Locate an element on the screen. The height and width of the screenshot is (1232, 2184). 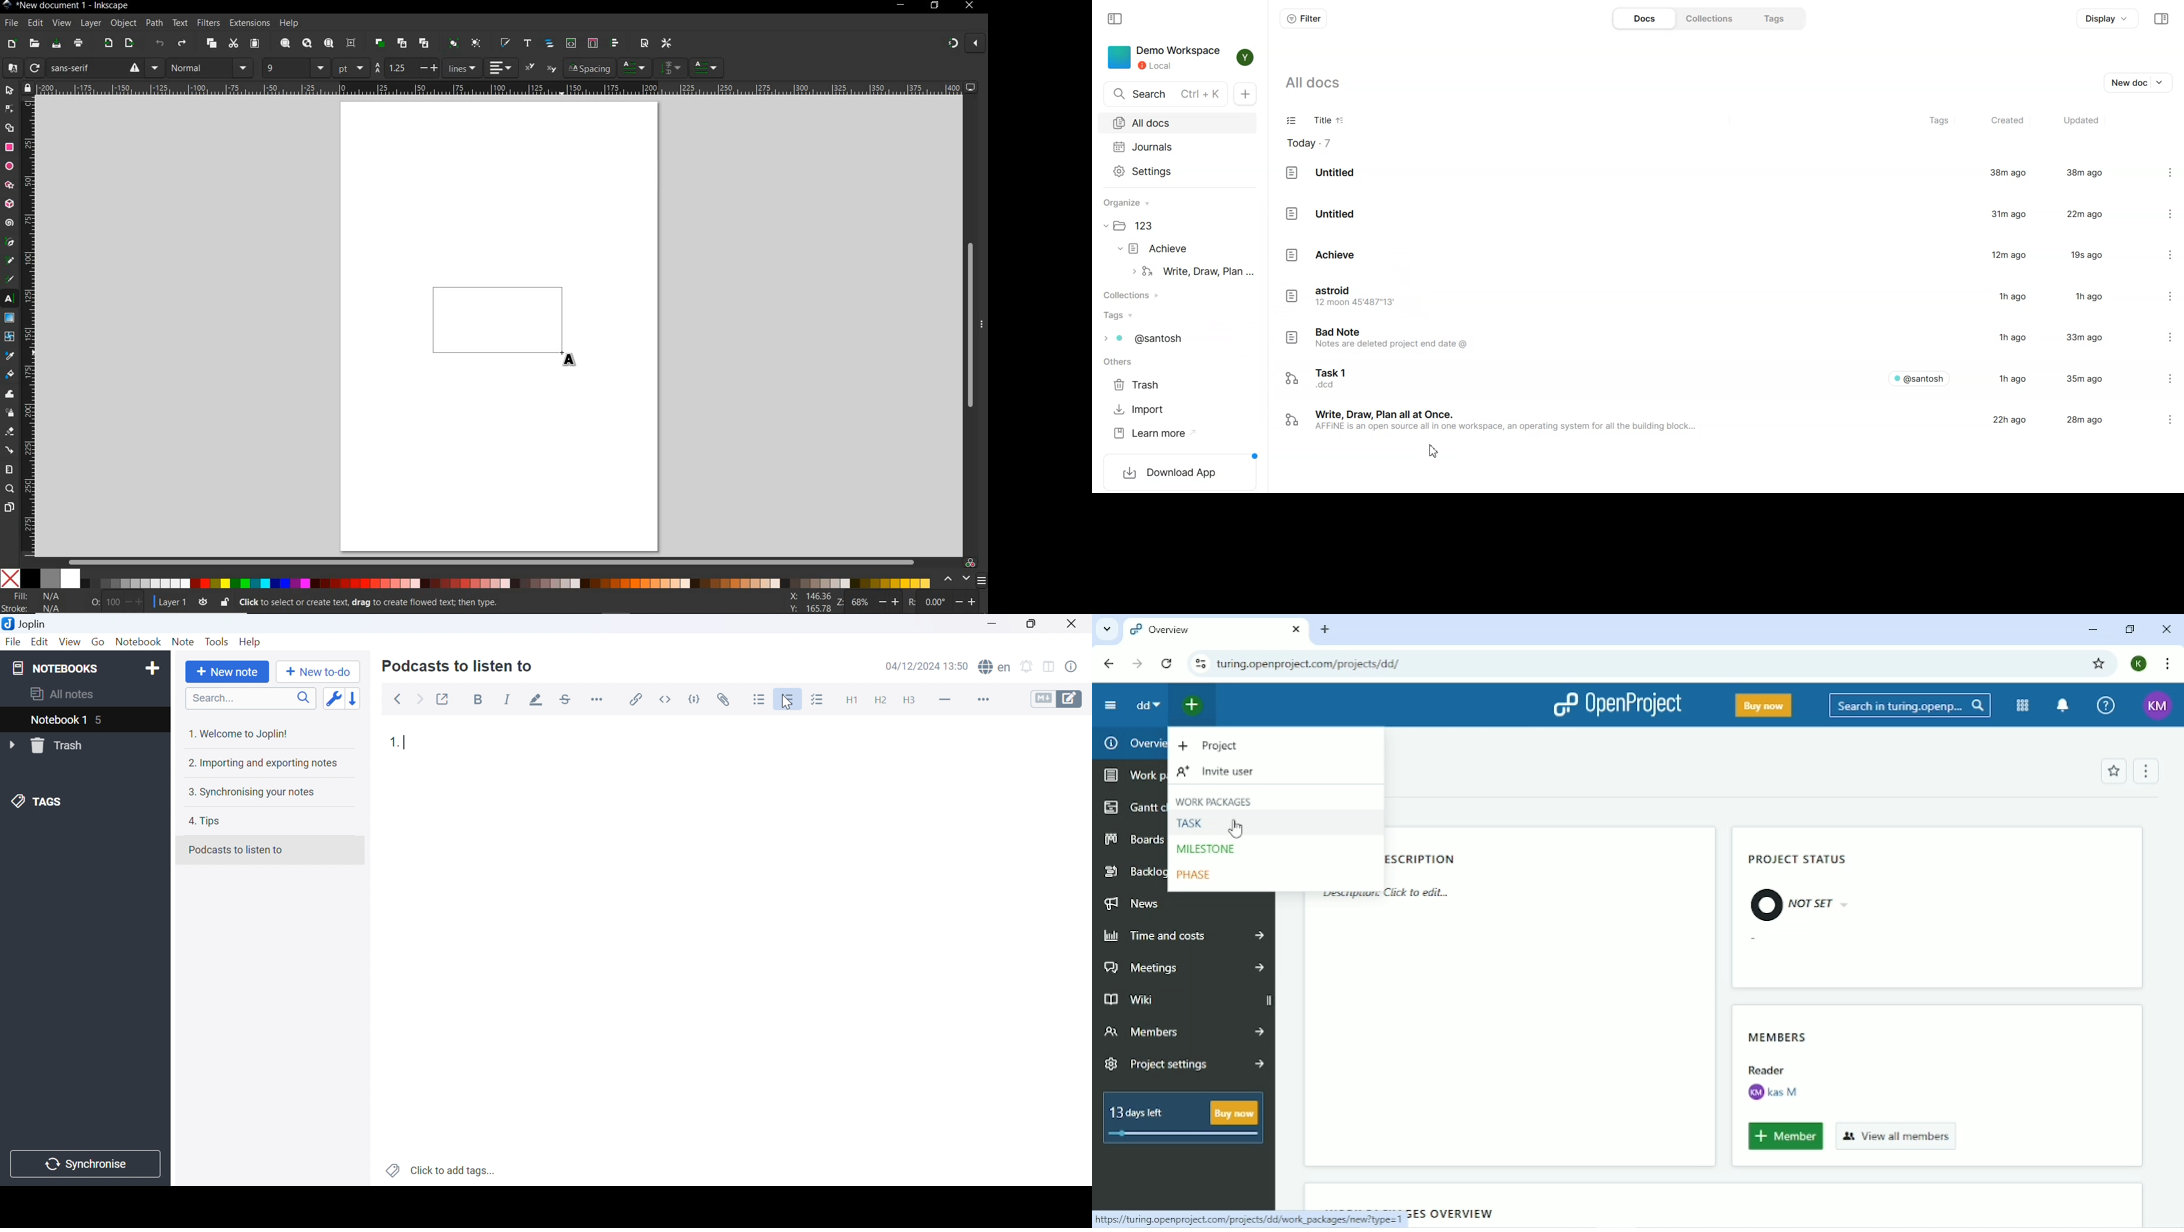
pages tool is located at coordinates (9, 508).